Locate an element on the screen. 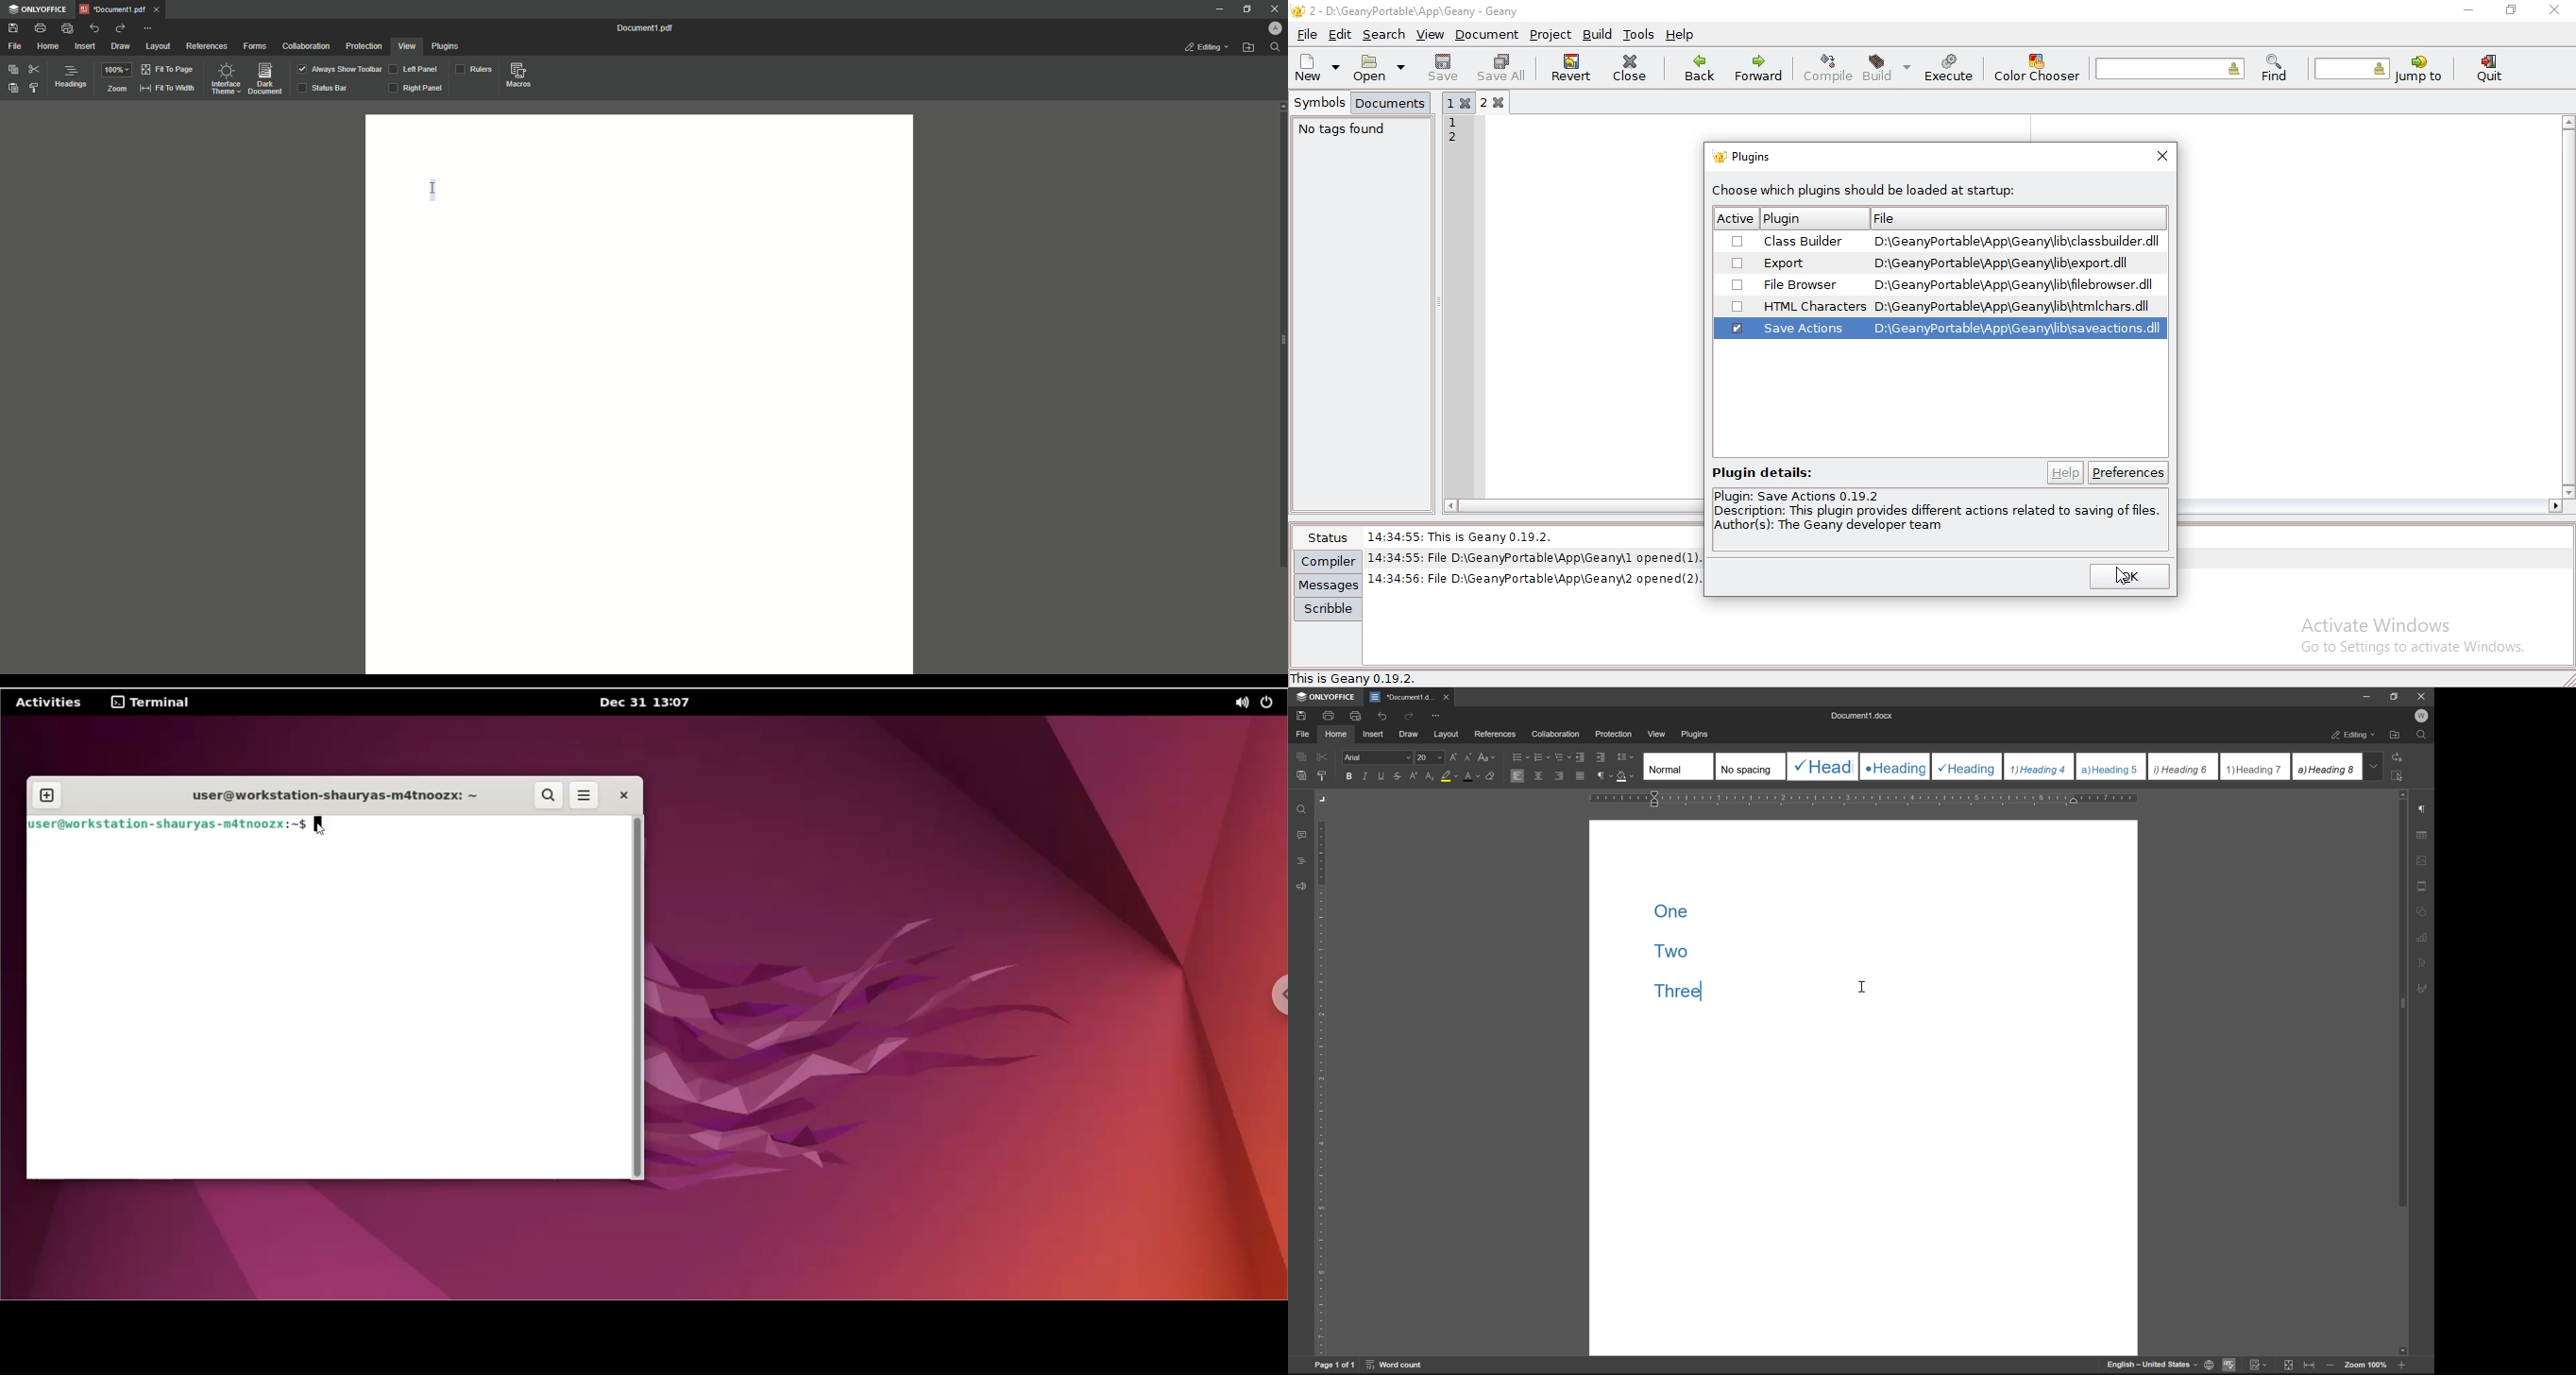 The image size is (2576, 1400). Interface theme is located at coordinates (226, 78).